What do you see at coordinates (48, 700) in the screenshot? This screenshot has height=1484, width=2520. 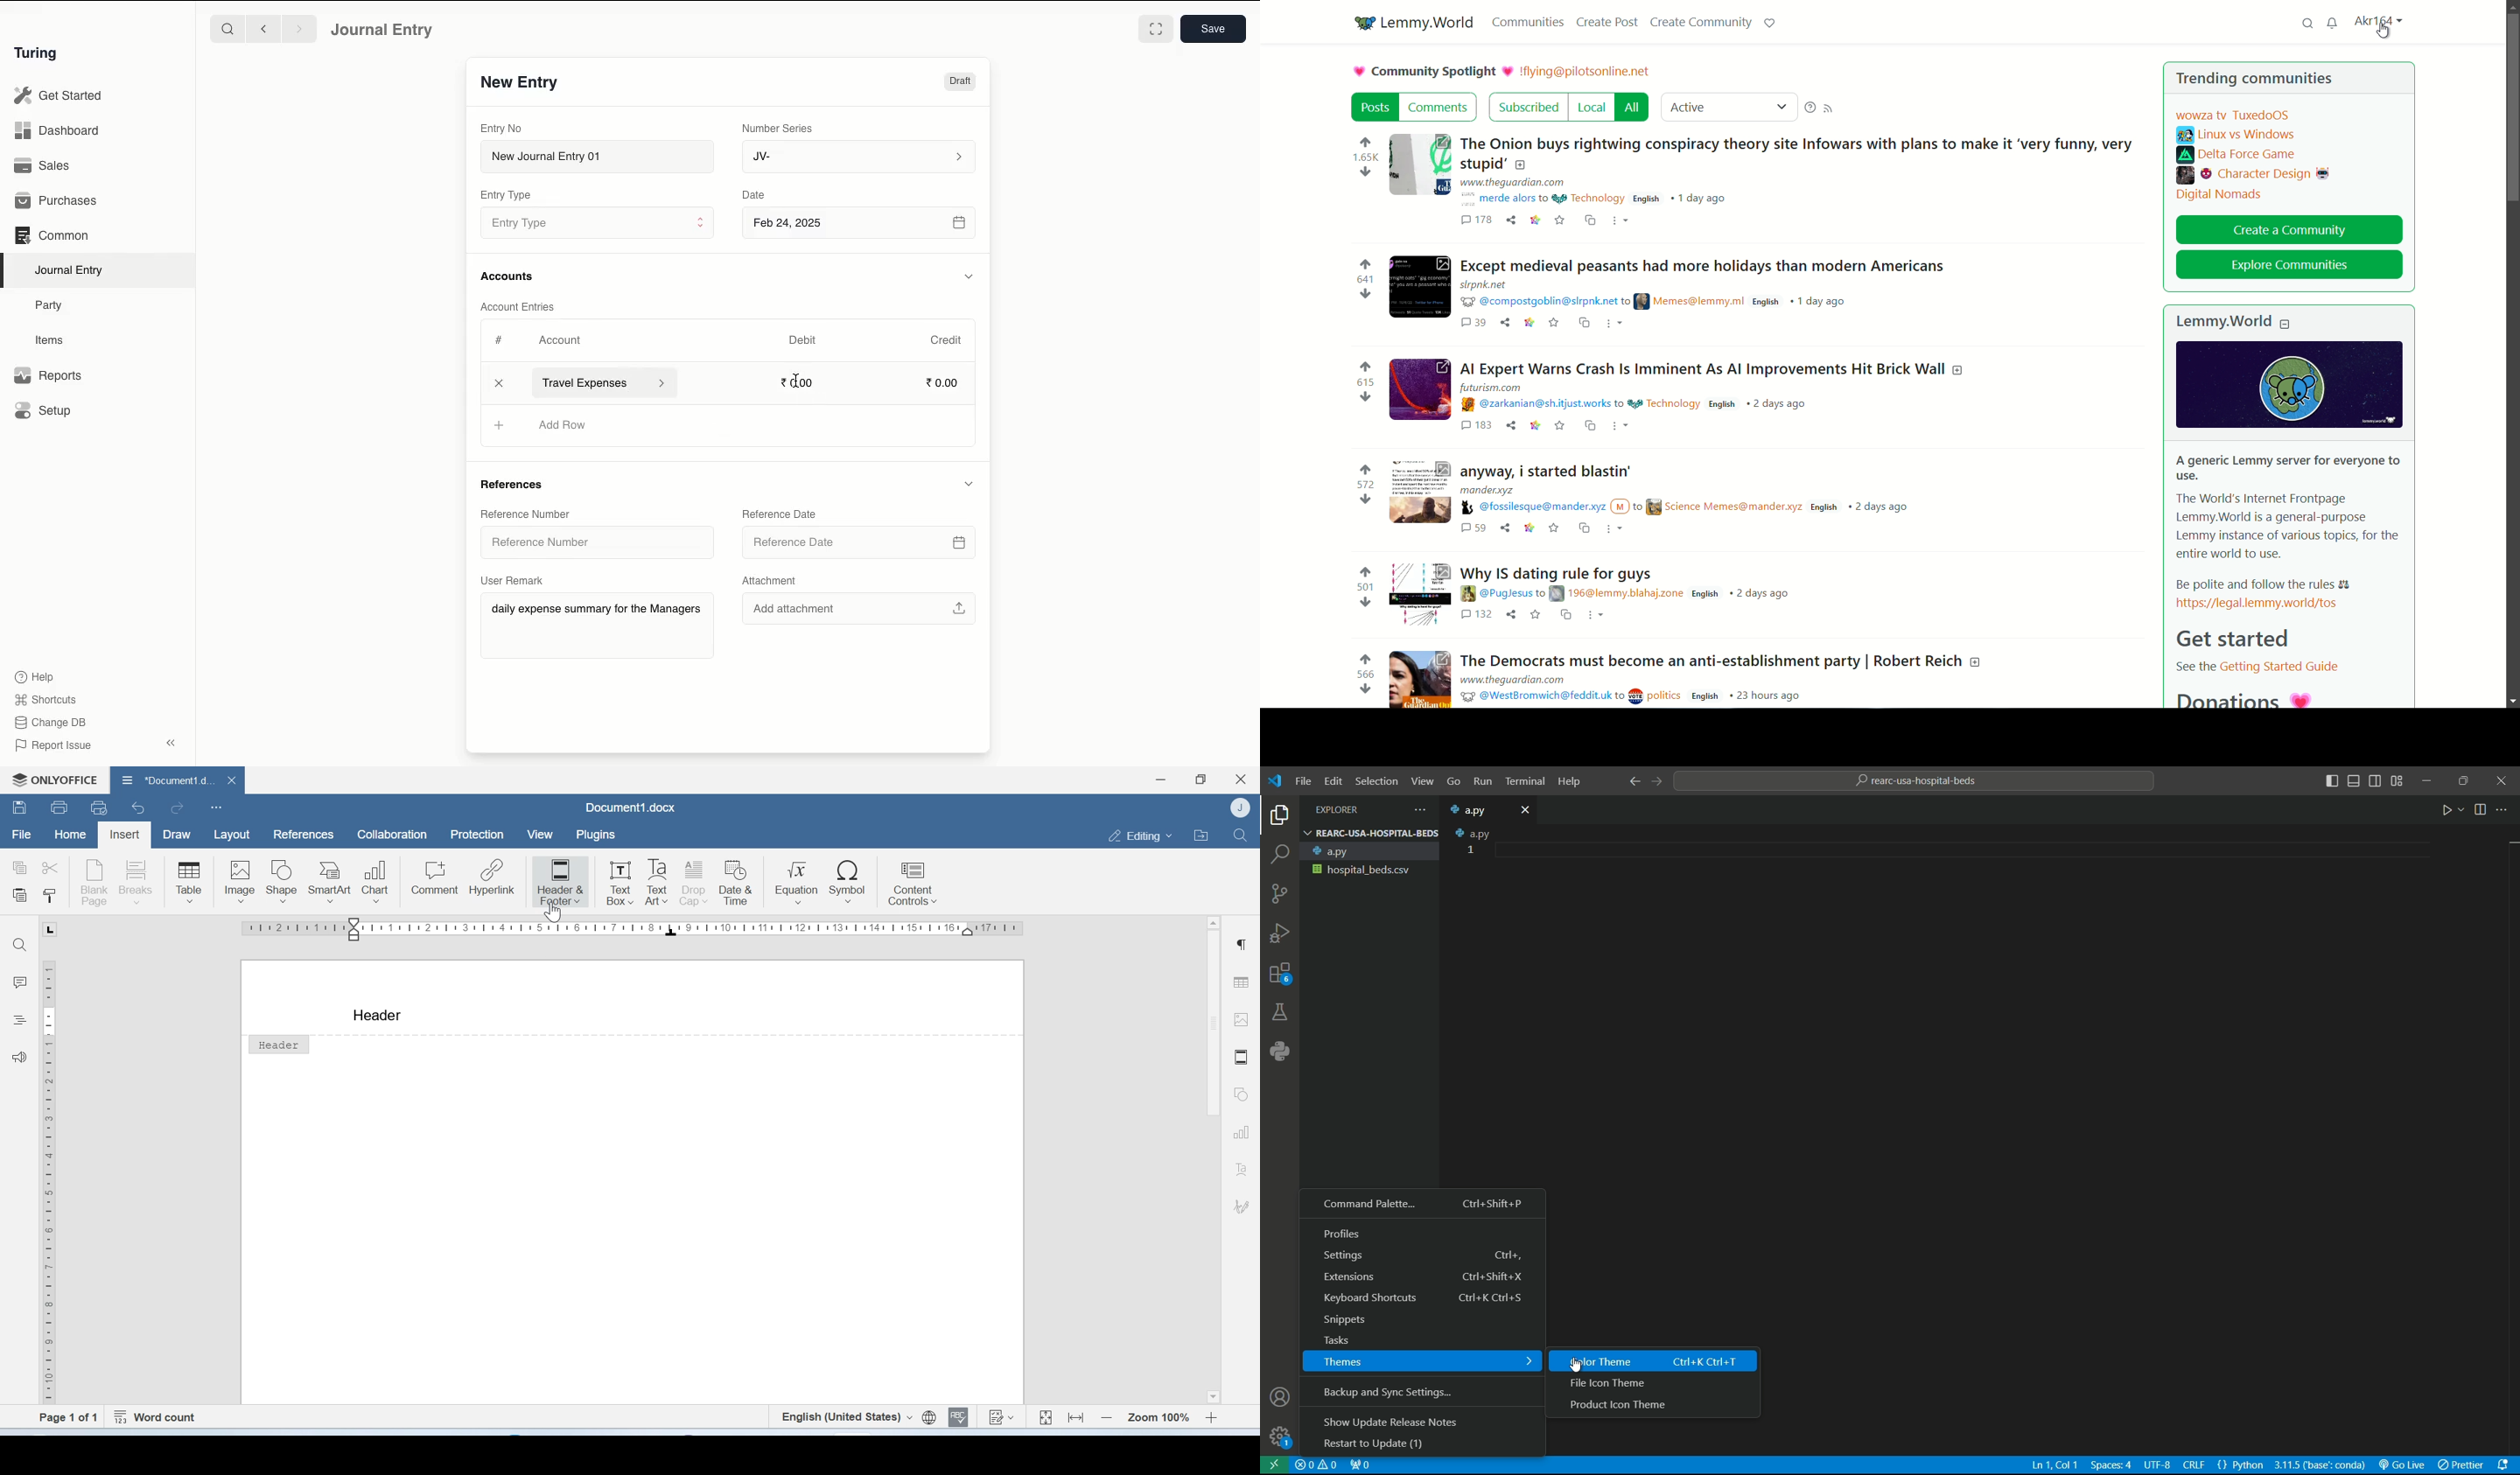 I see `Shortcuts` at bounding box center [48, 700].